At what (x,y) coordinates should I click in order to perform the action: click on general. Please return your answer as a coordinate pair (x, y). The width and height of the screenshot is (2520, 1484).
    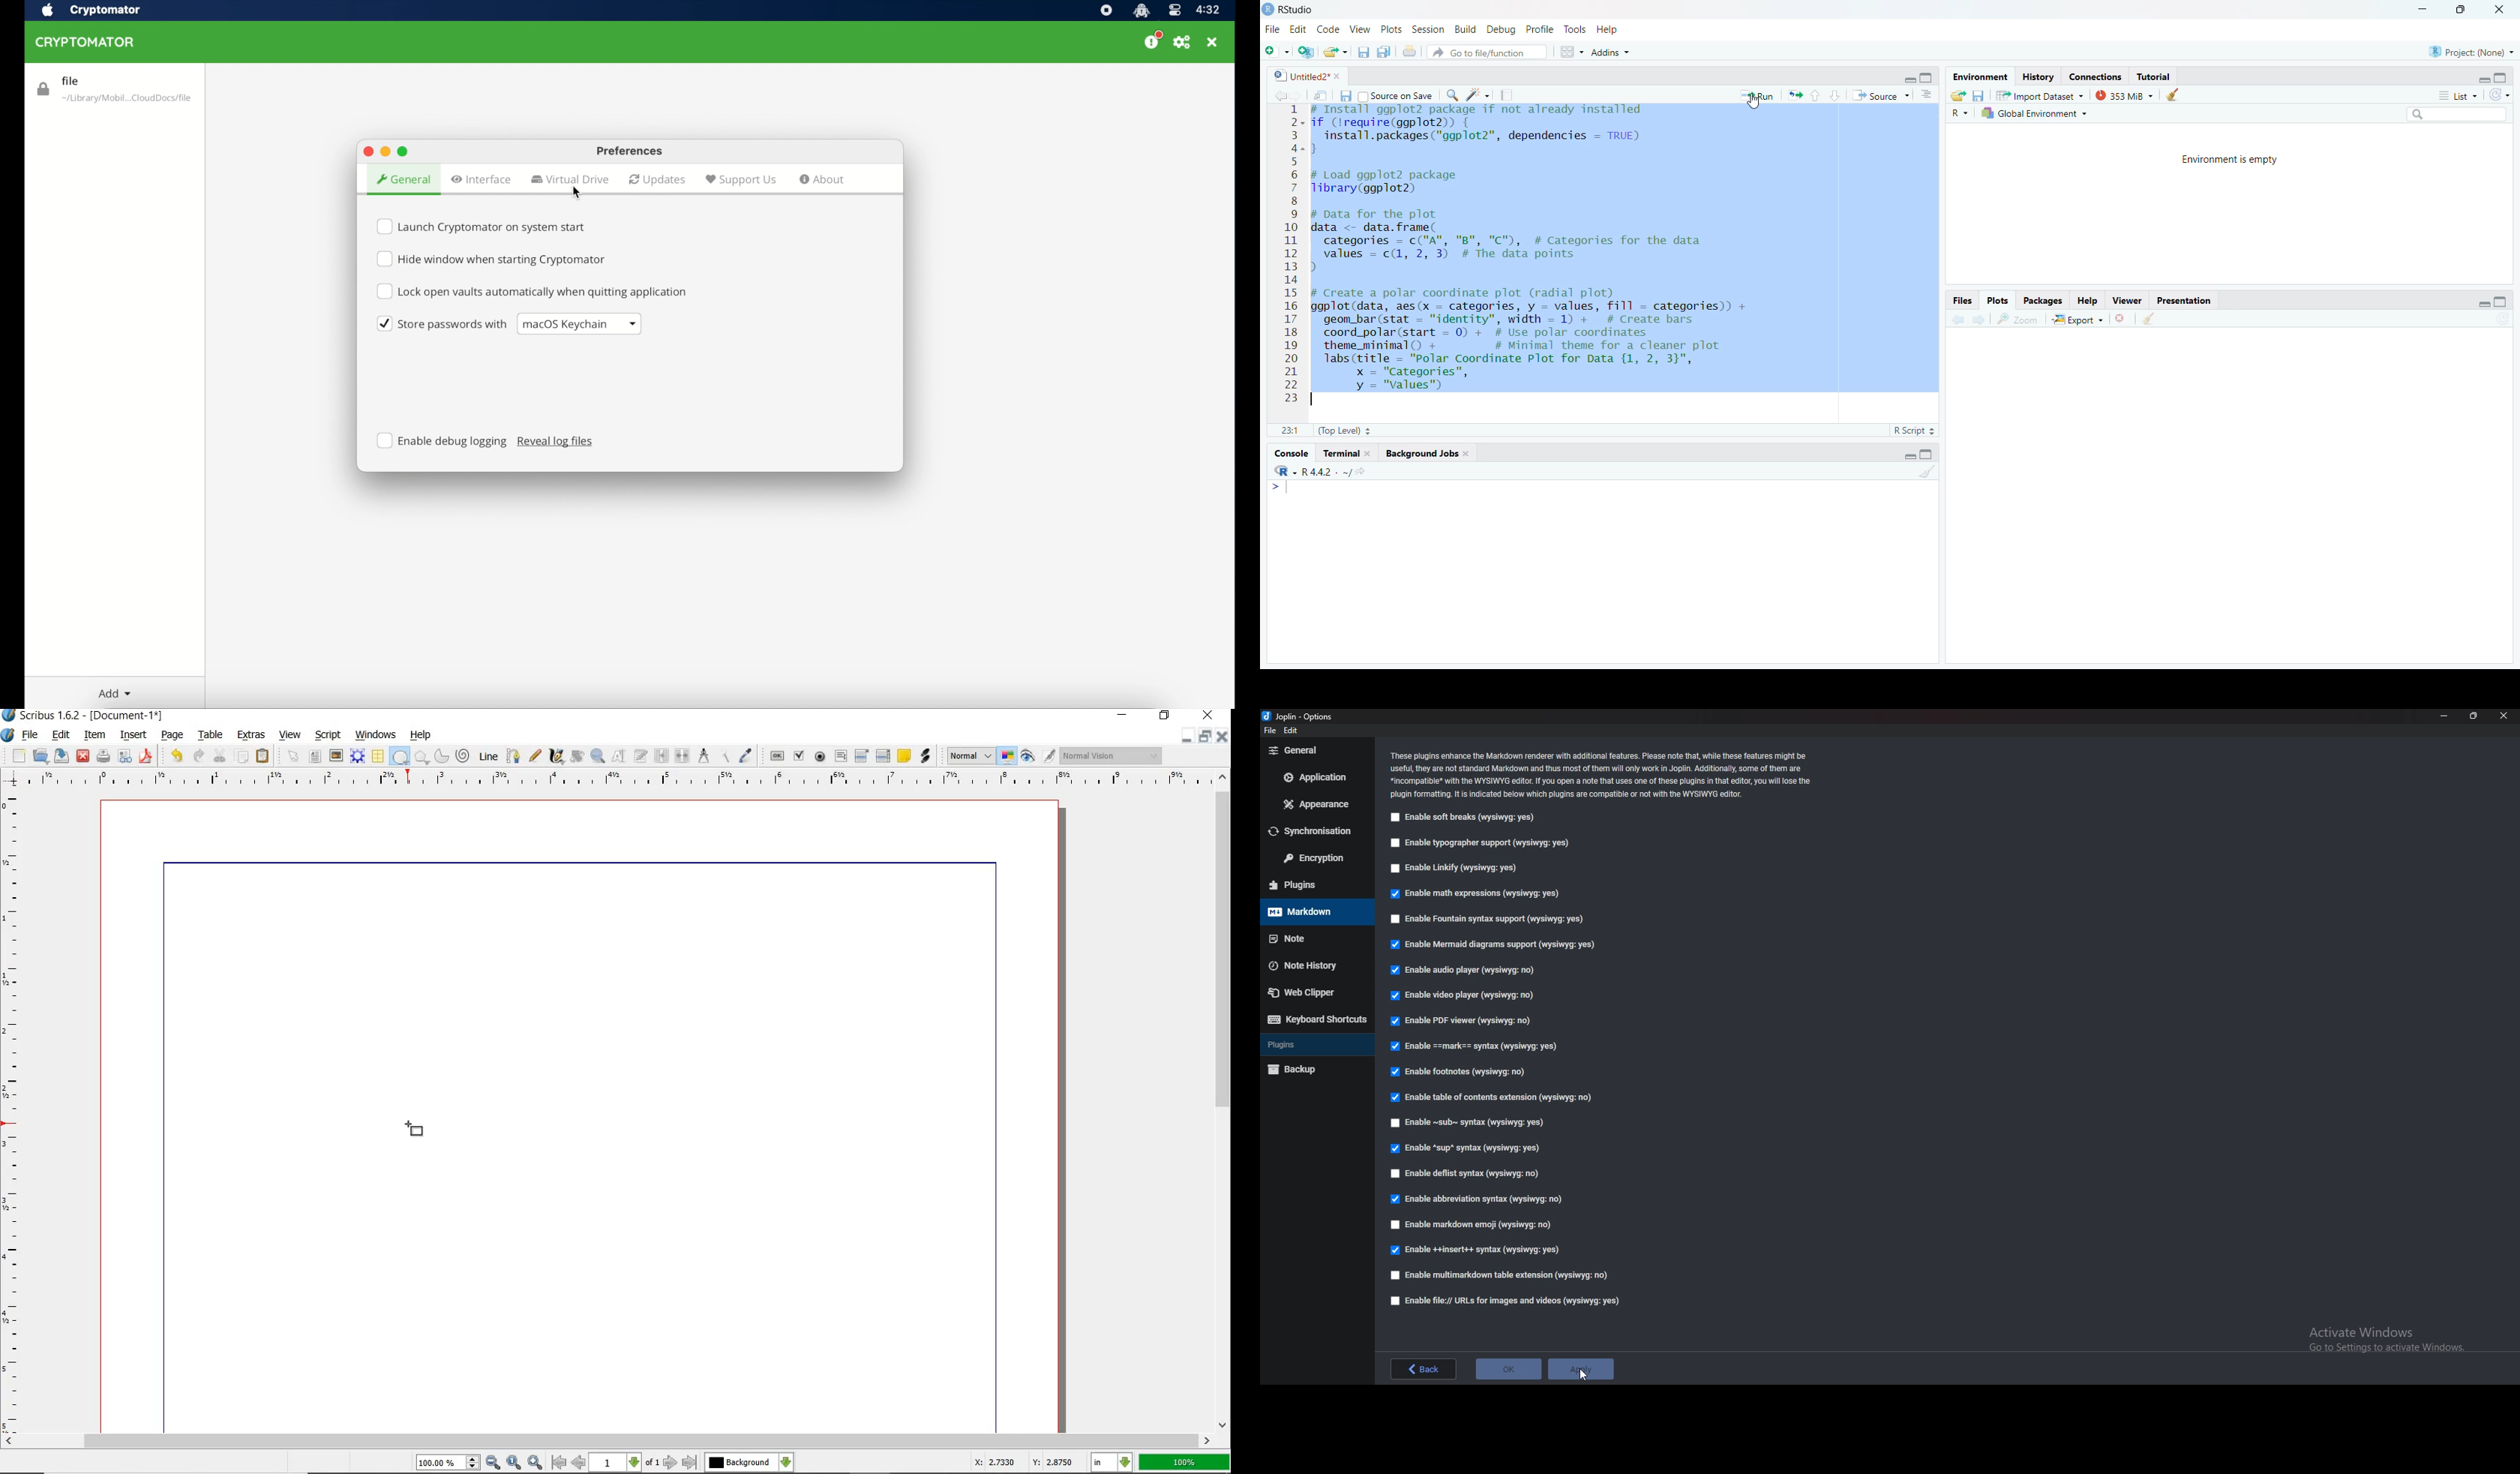
    Looking at the image, I should click on (1318, 750).